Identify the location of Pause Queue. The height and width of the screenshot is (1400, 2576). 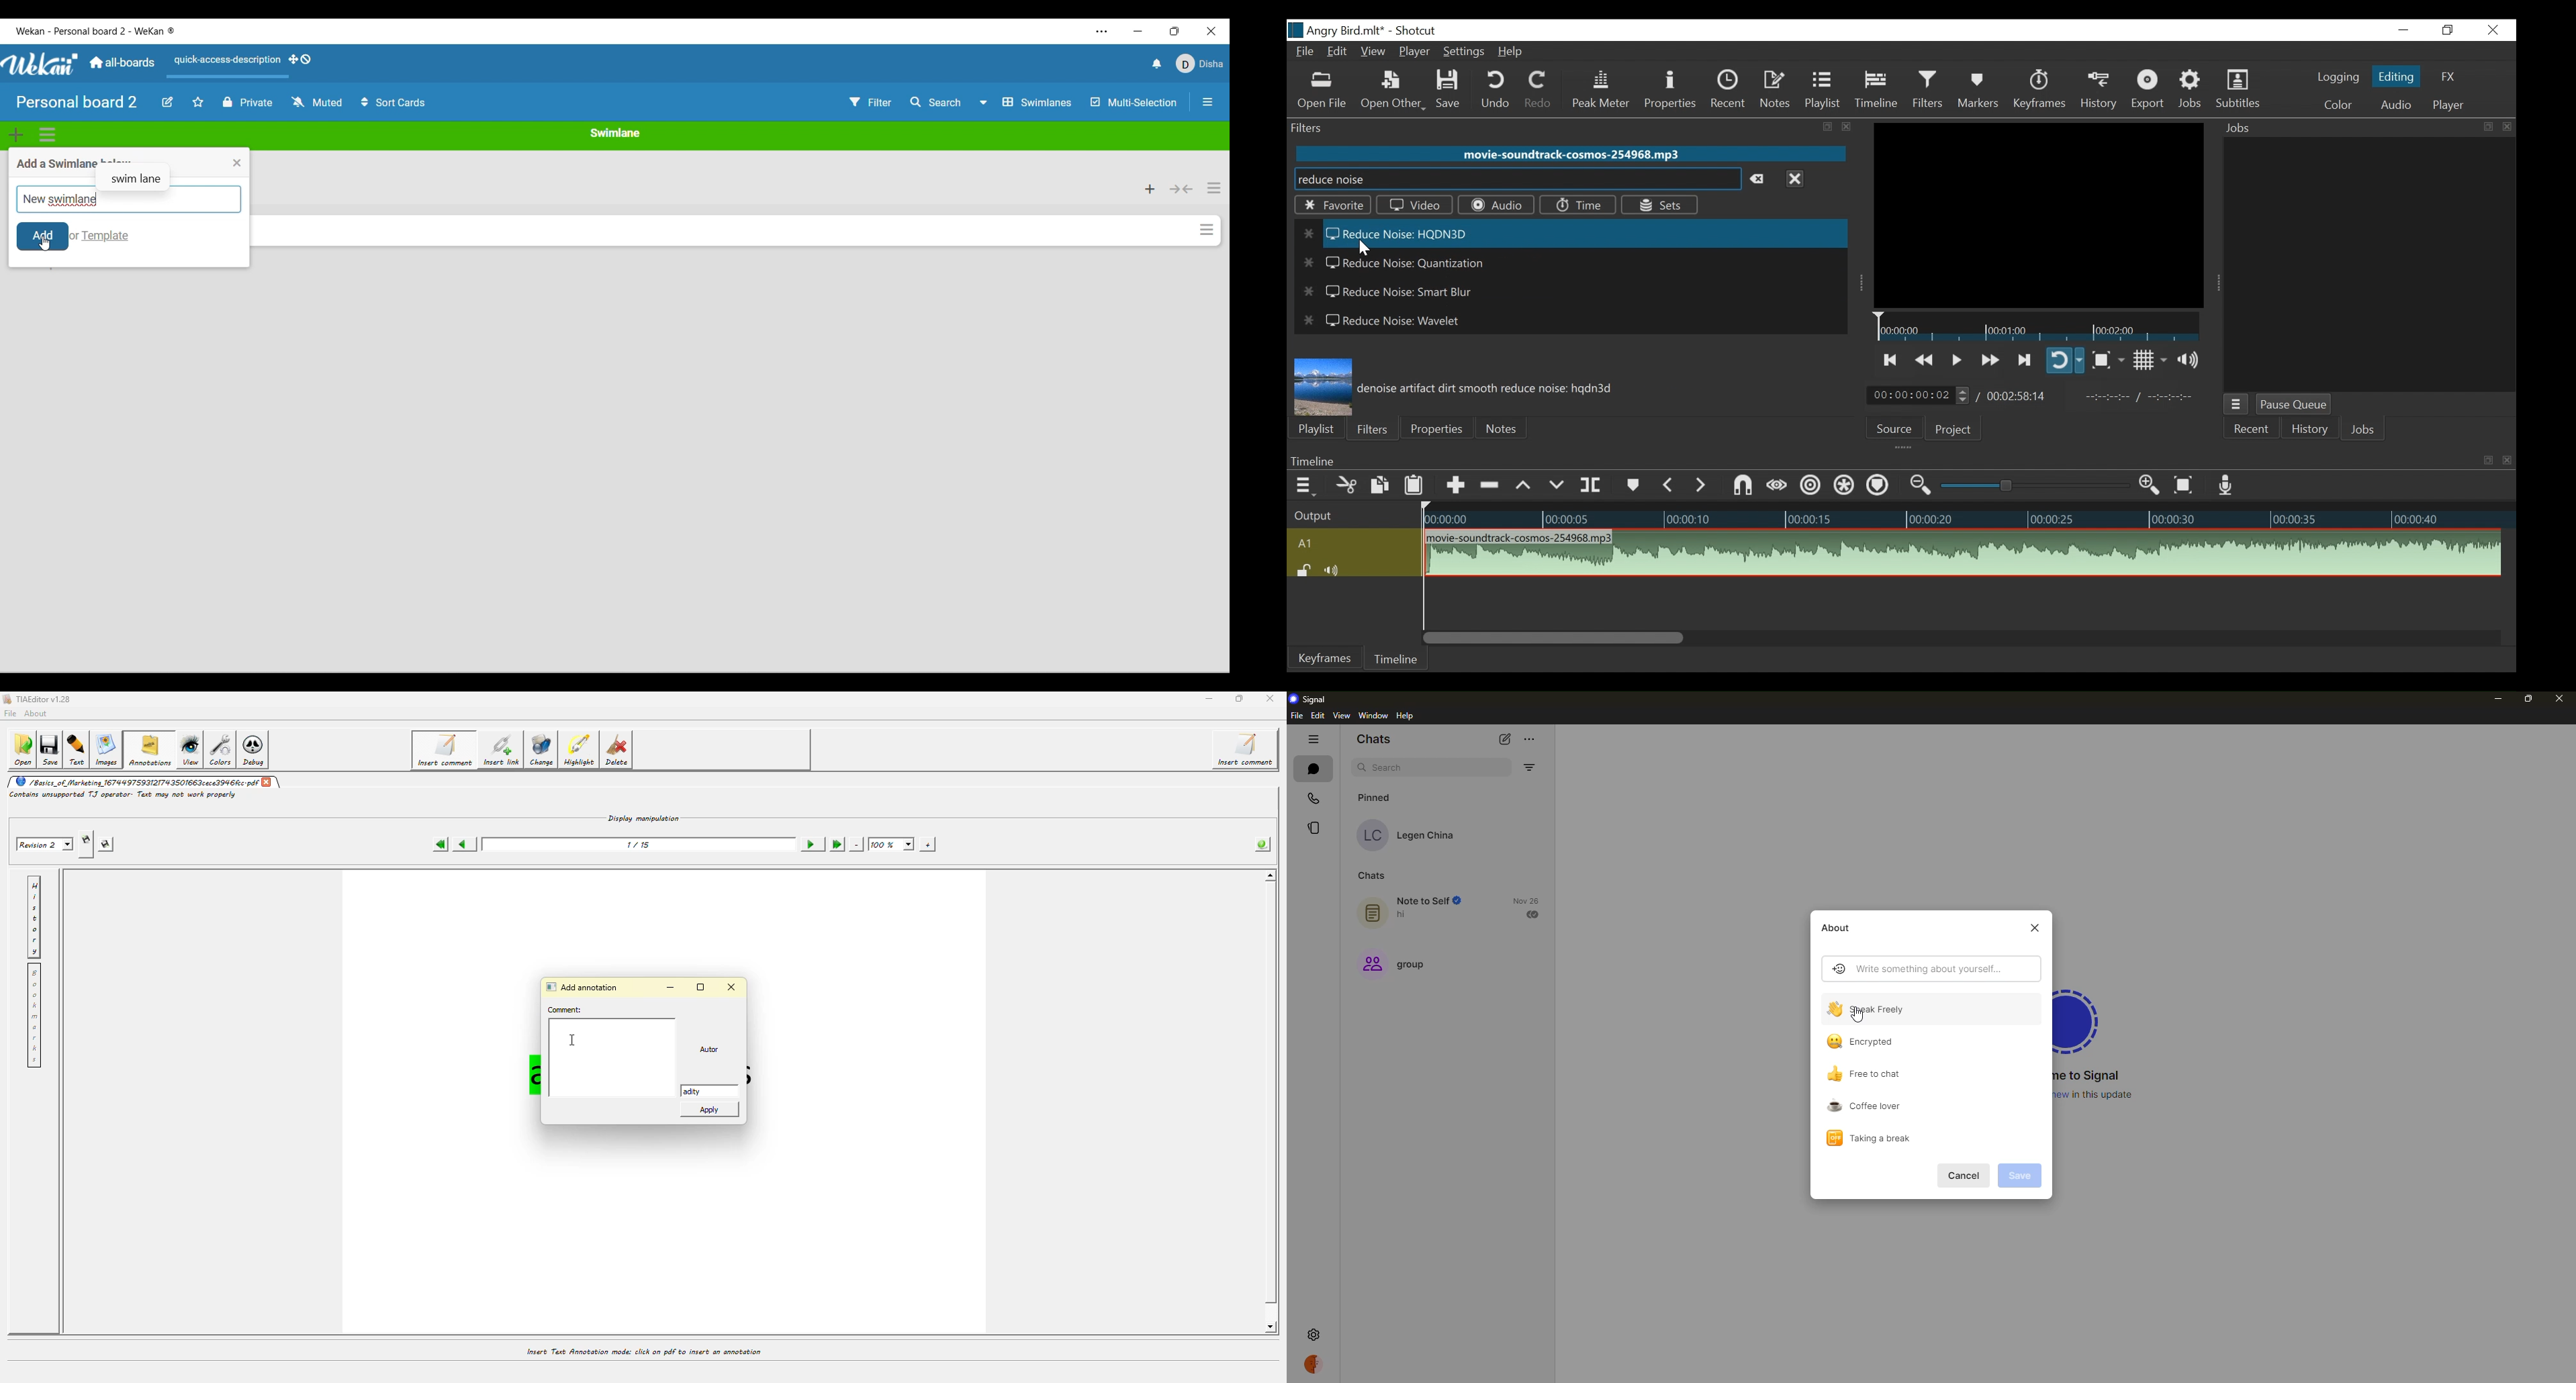
(2294, 404).